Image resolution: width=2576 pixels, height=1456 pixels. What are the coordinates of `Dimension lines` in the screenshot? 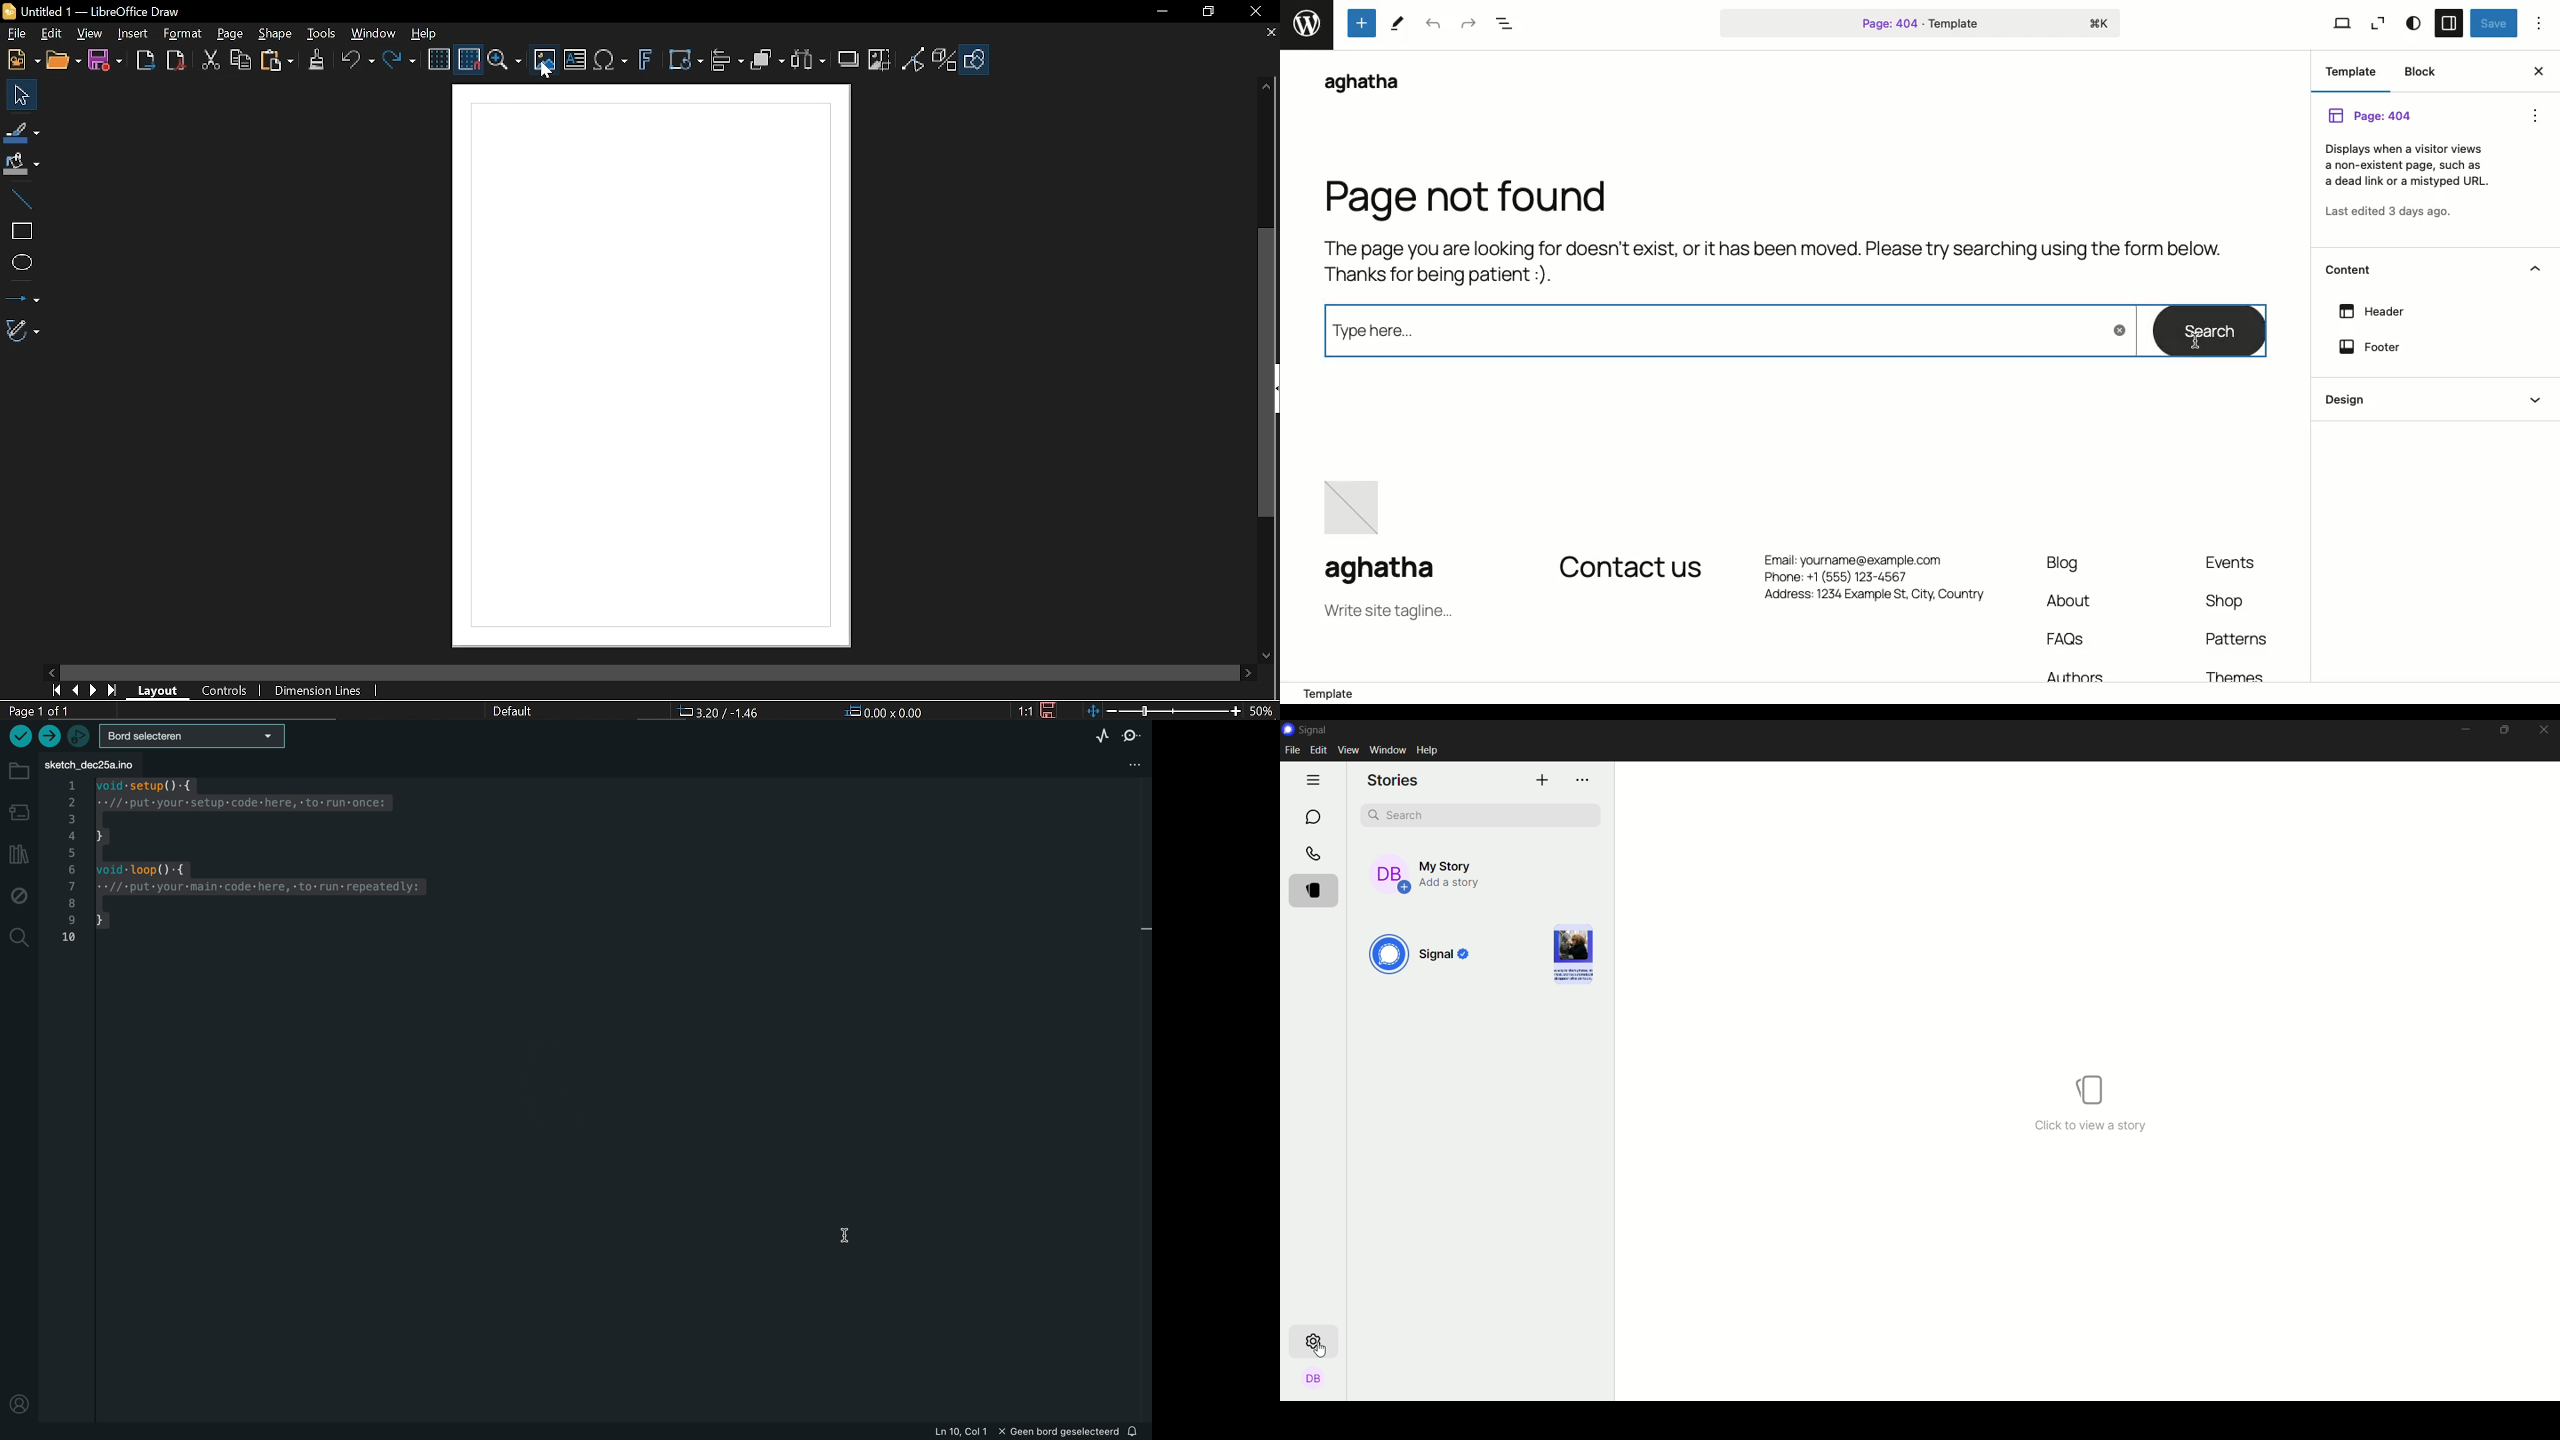 It's located at (320, 691).